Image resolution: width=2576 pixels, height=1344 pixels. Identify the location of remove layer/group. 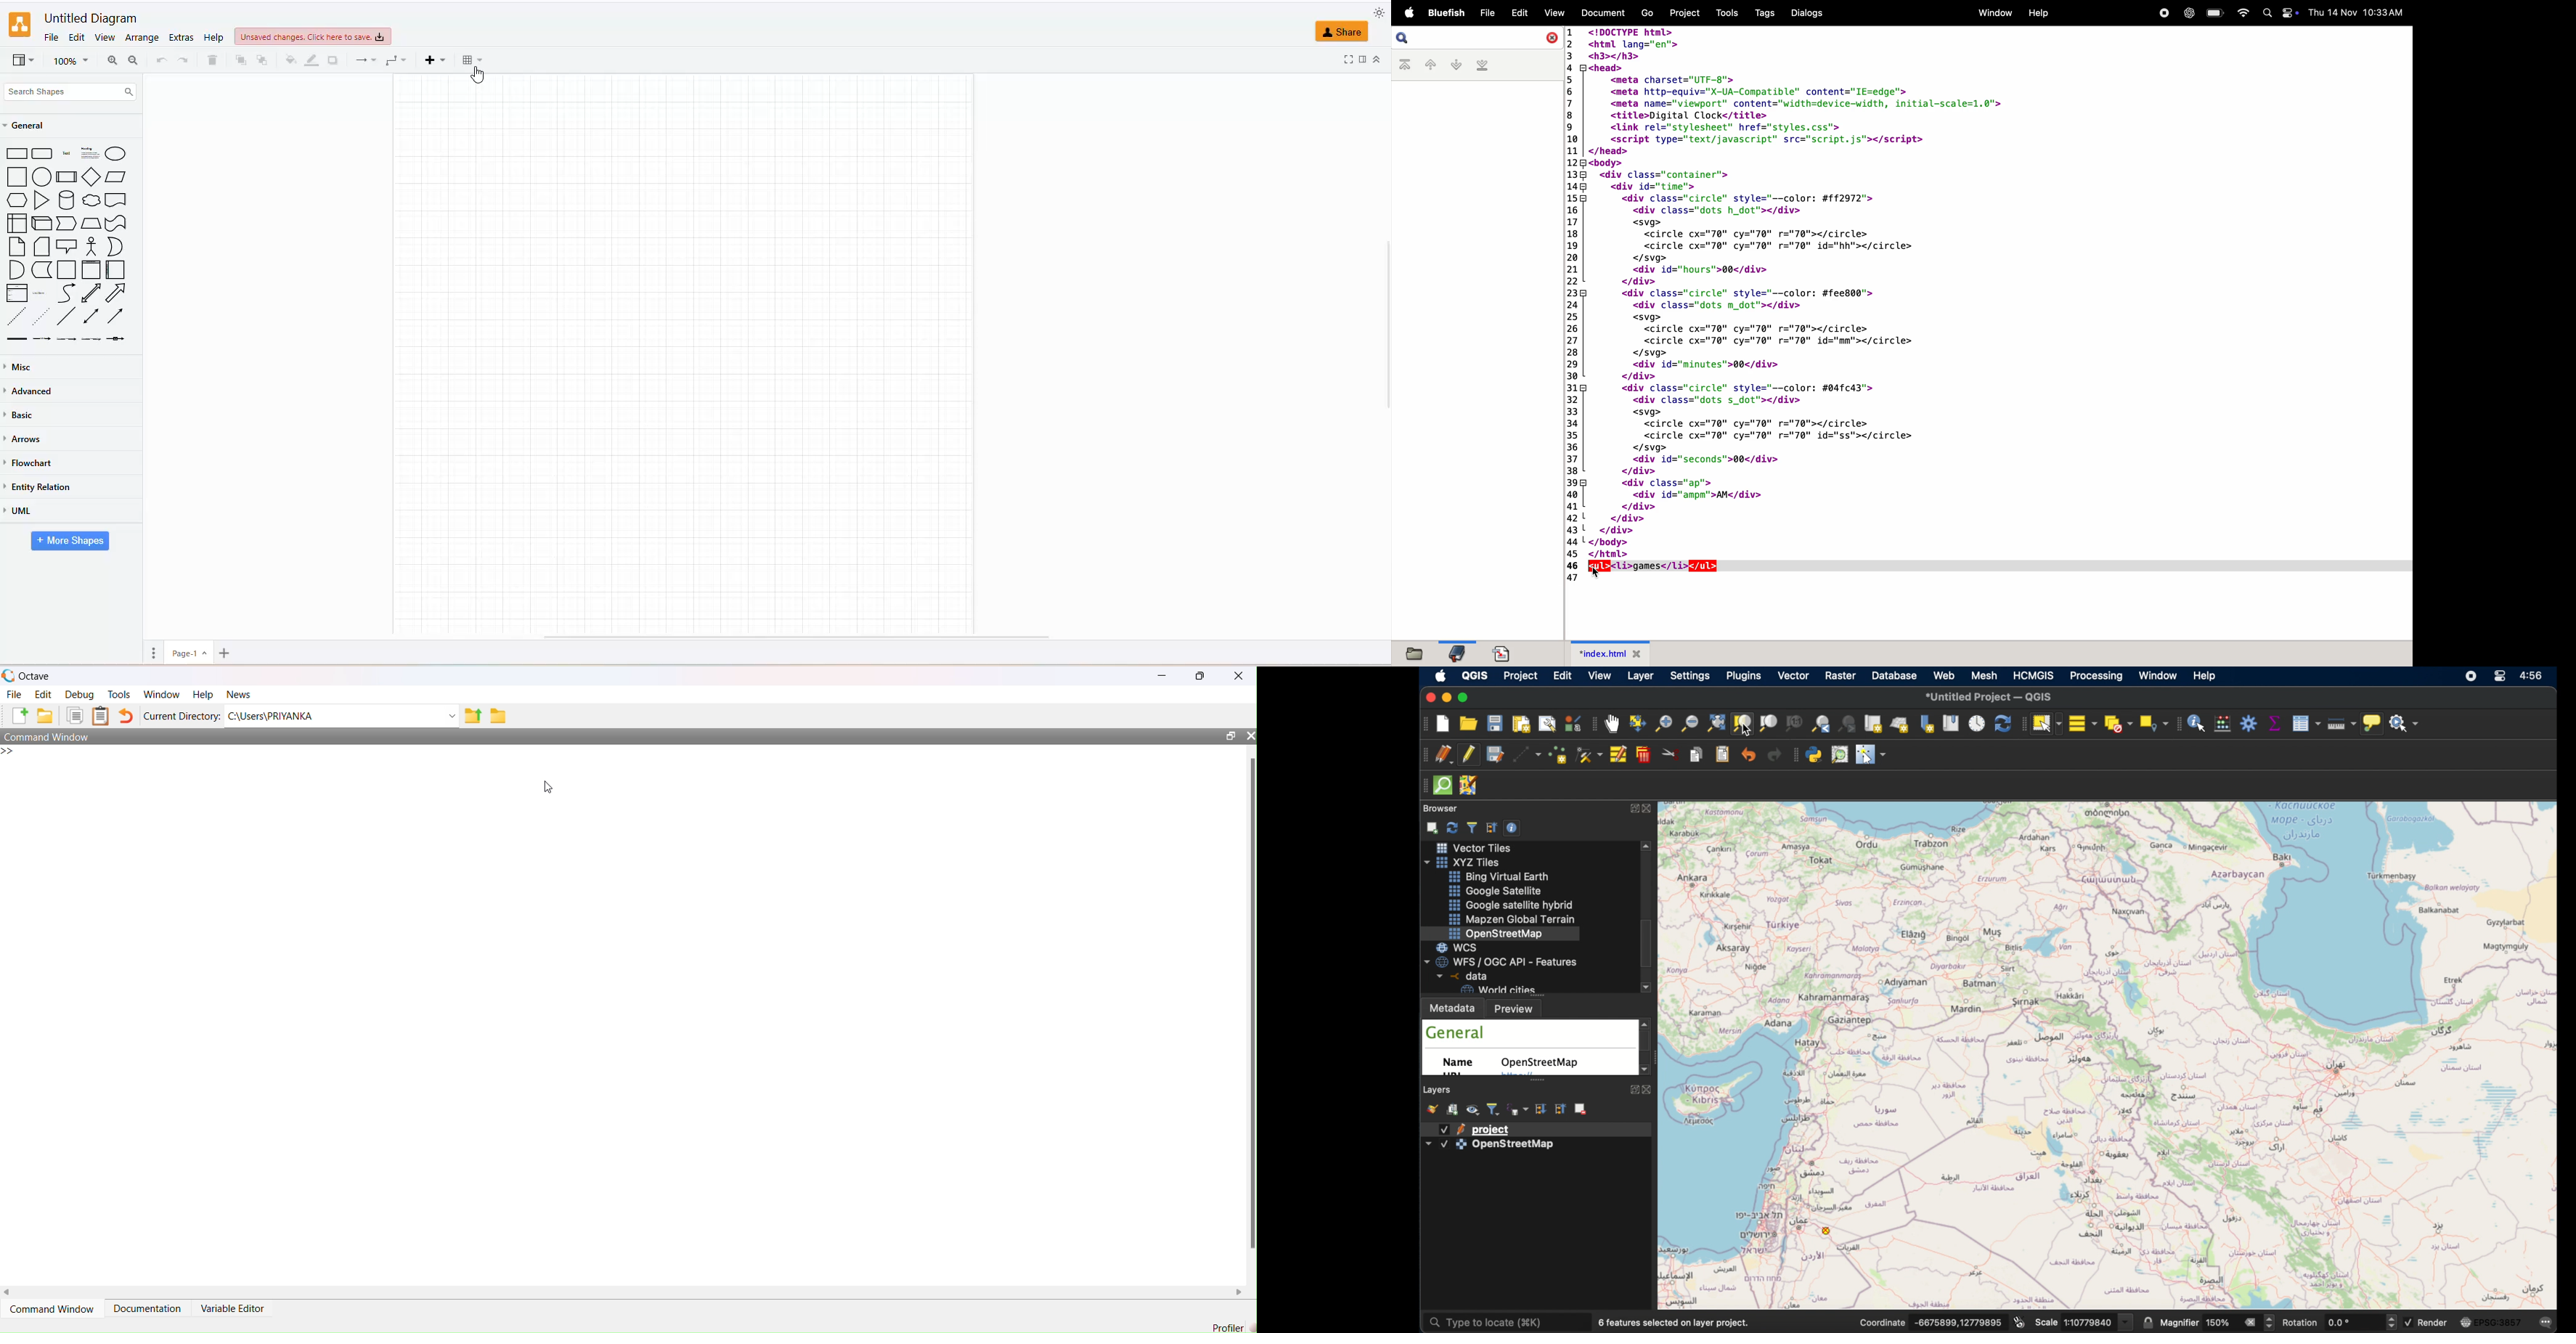
(1582, 1109).